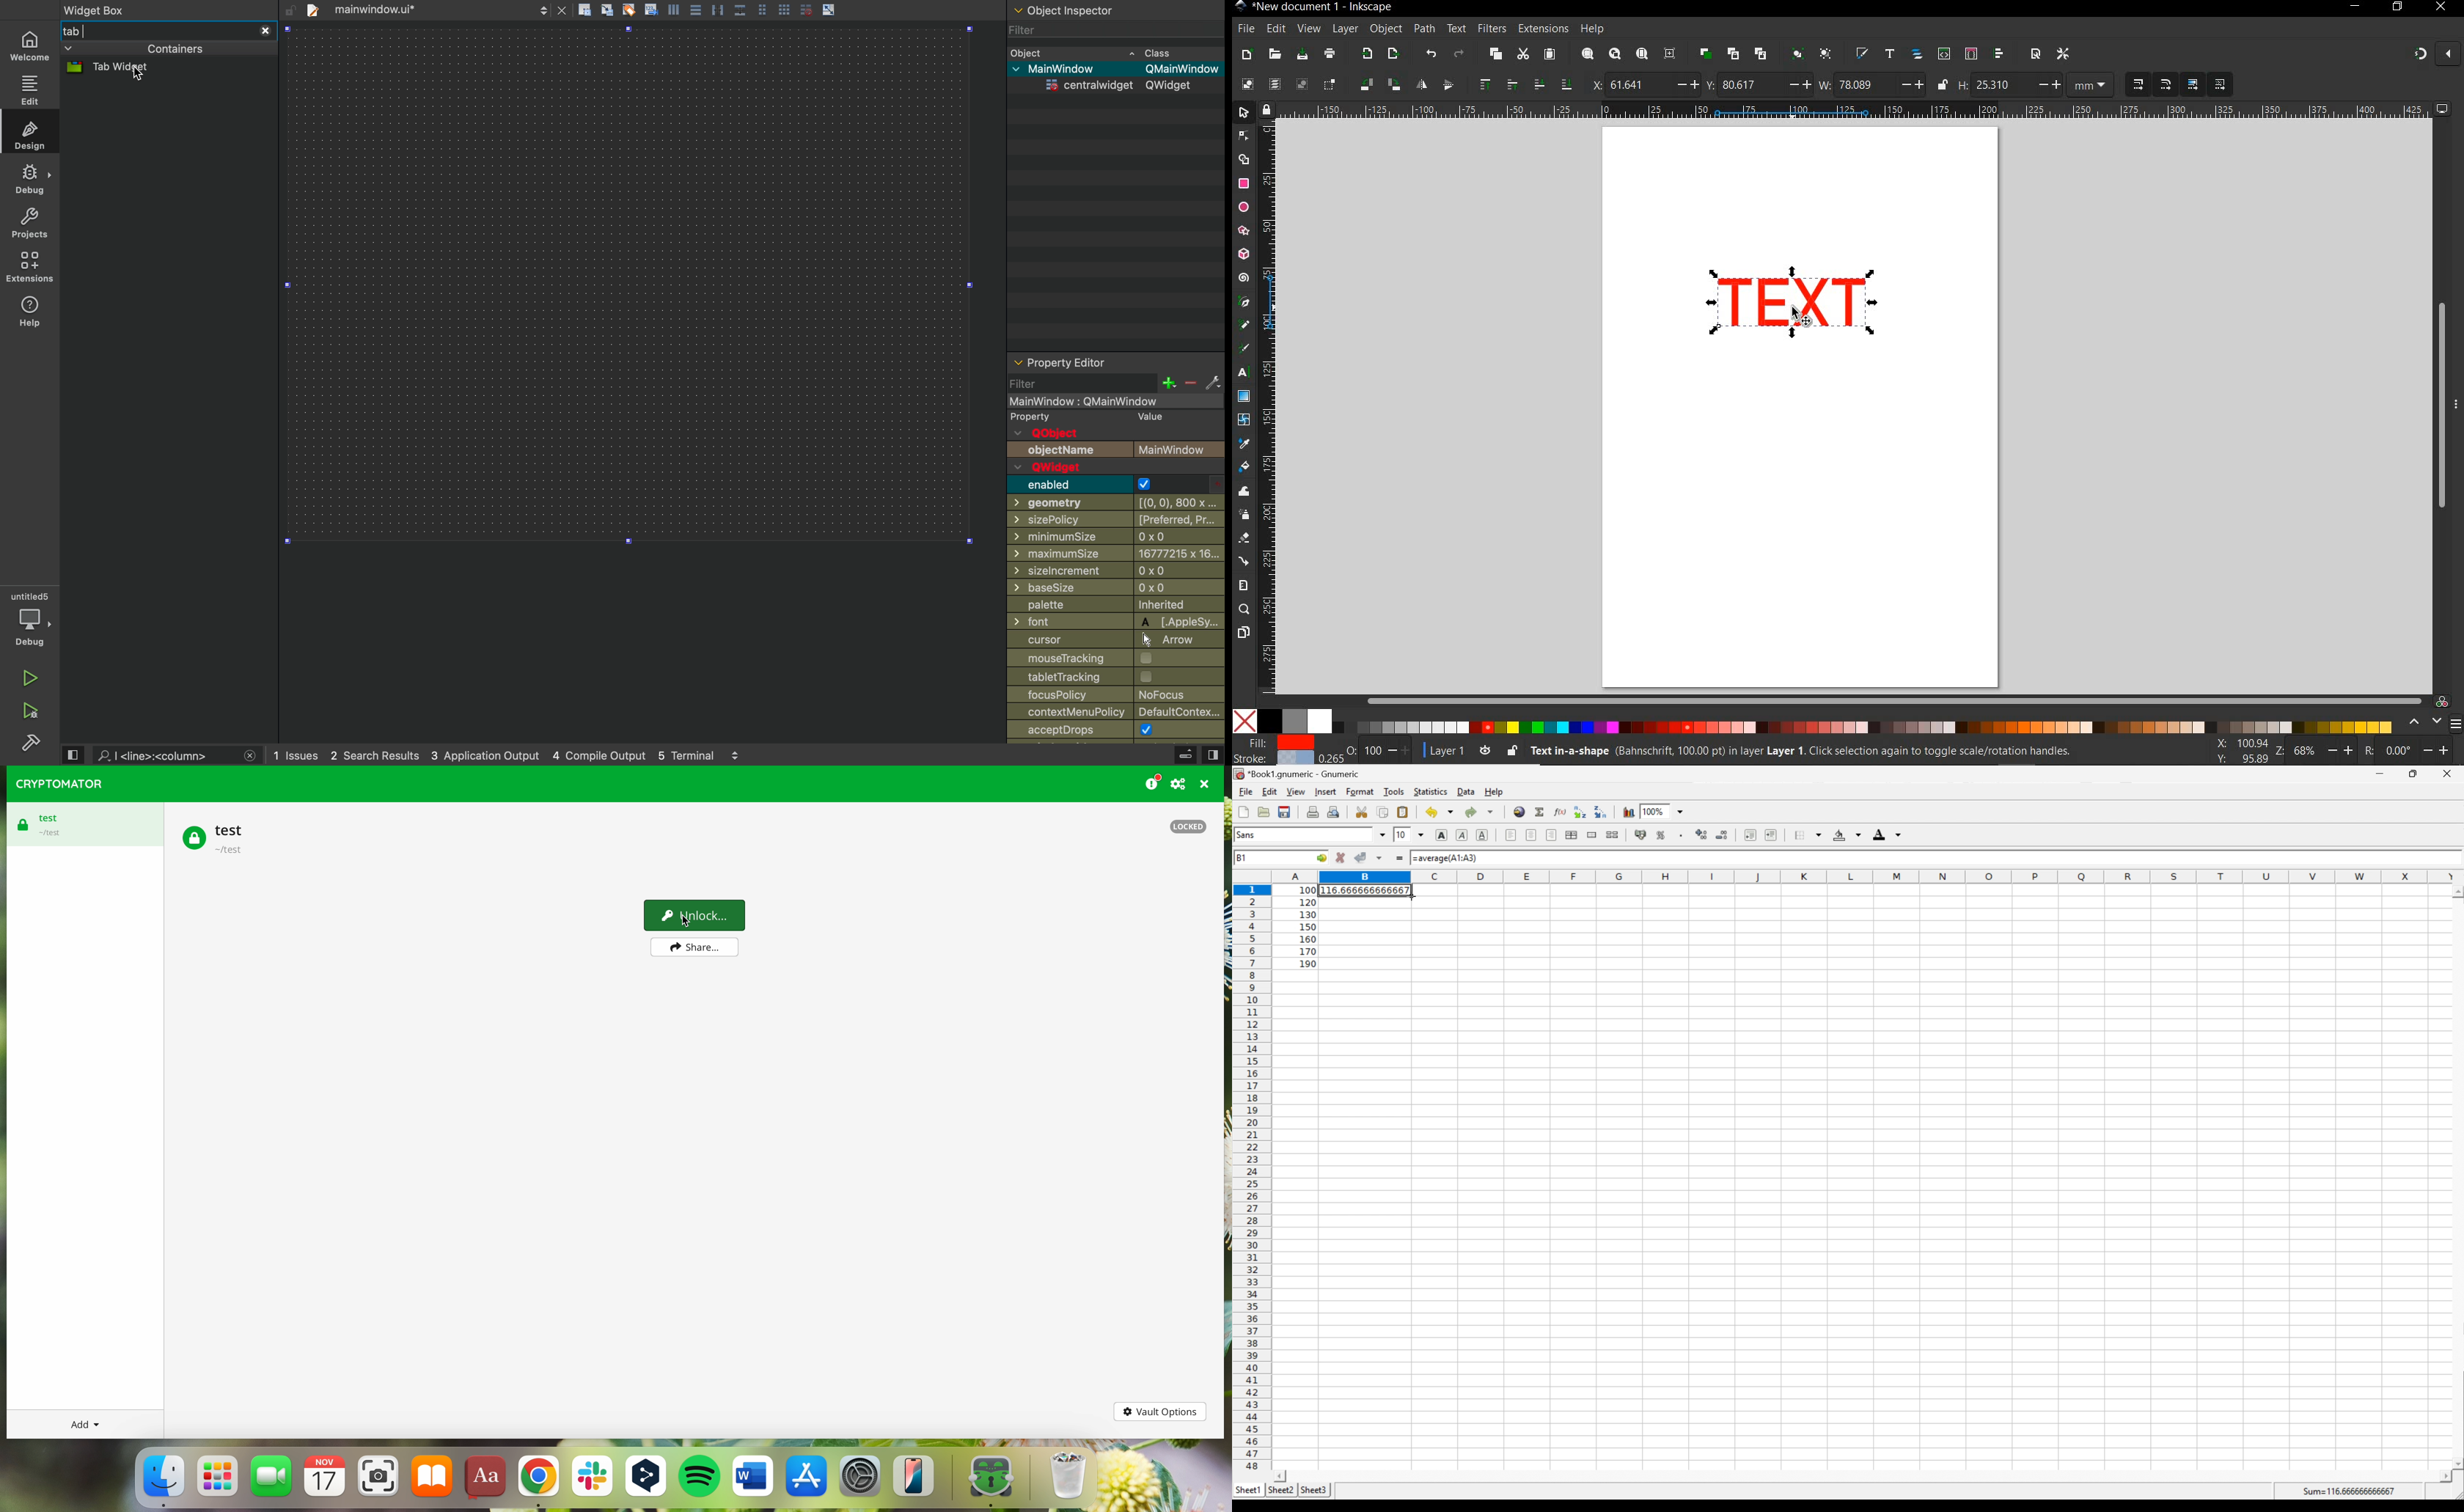  What do you see at coordinates (1189, 826) in the screenshot?
I see `locked` at bounding box center [1189, 826].